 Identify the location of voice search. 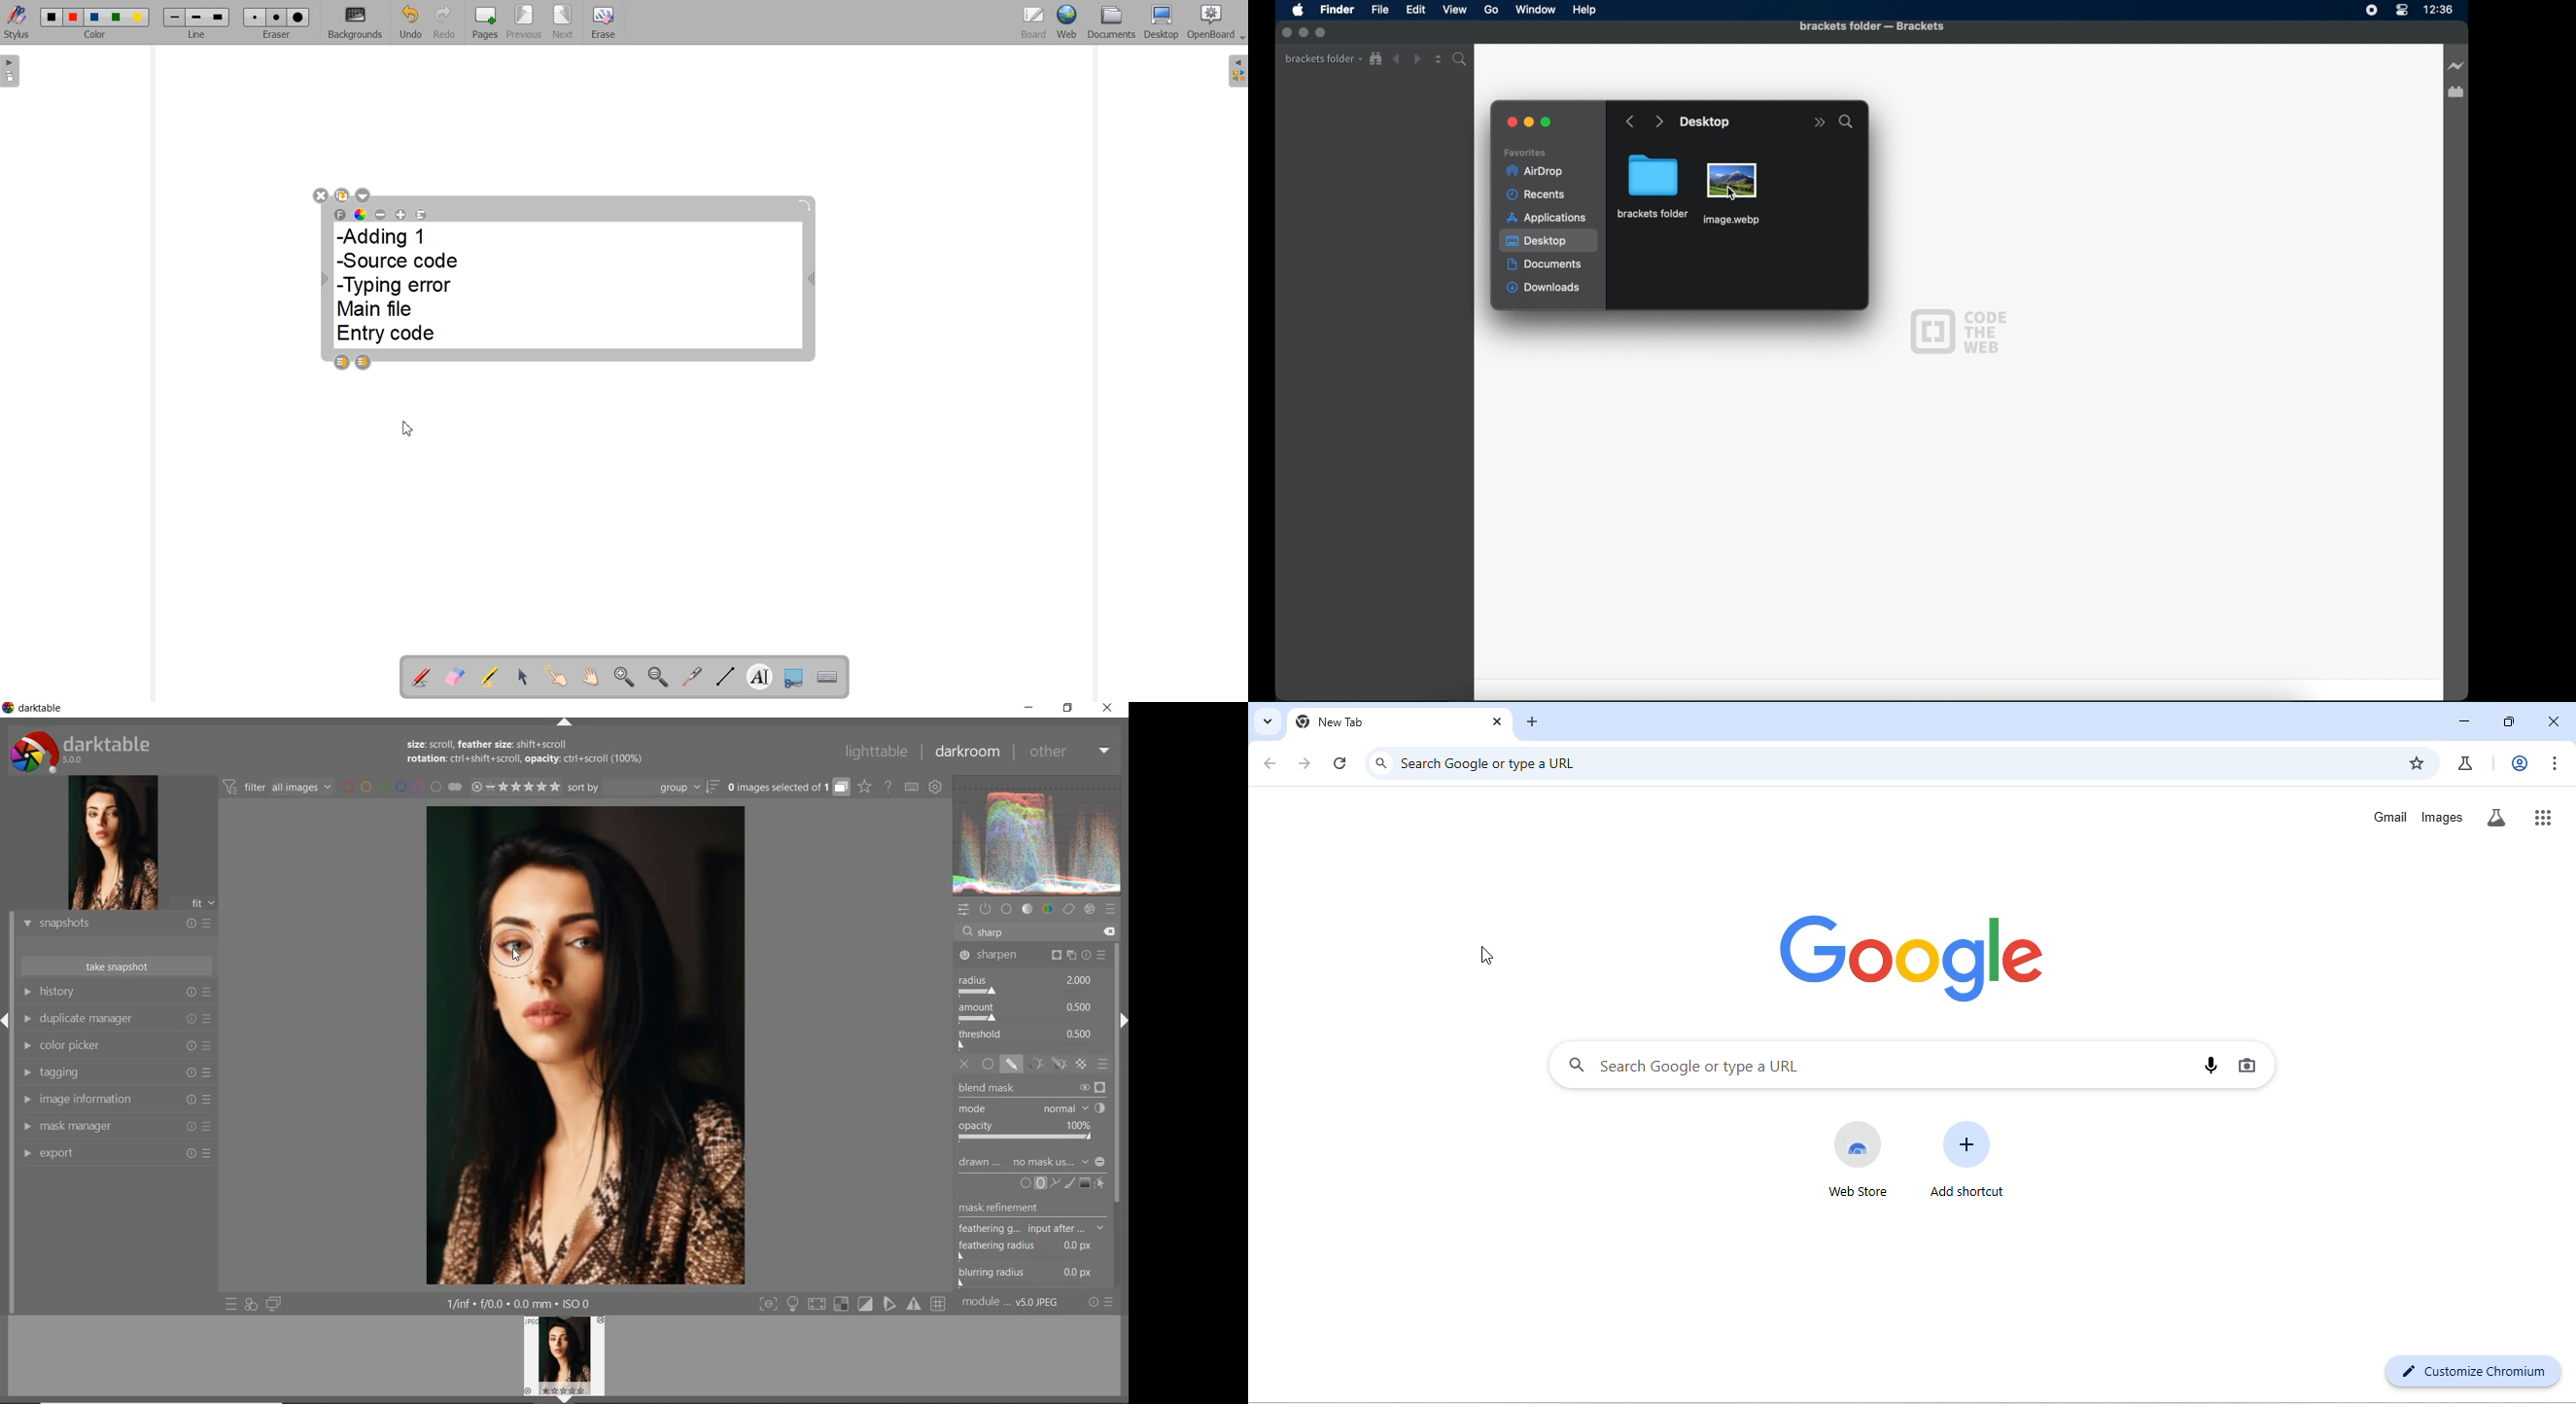
(2211, 1066).